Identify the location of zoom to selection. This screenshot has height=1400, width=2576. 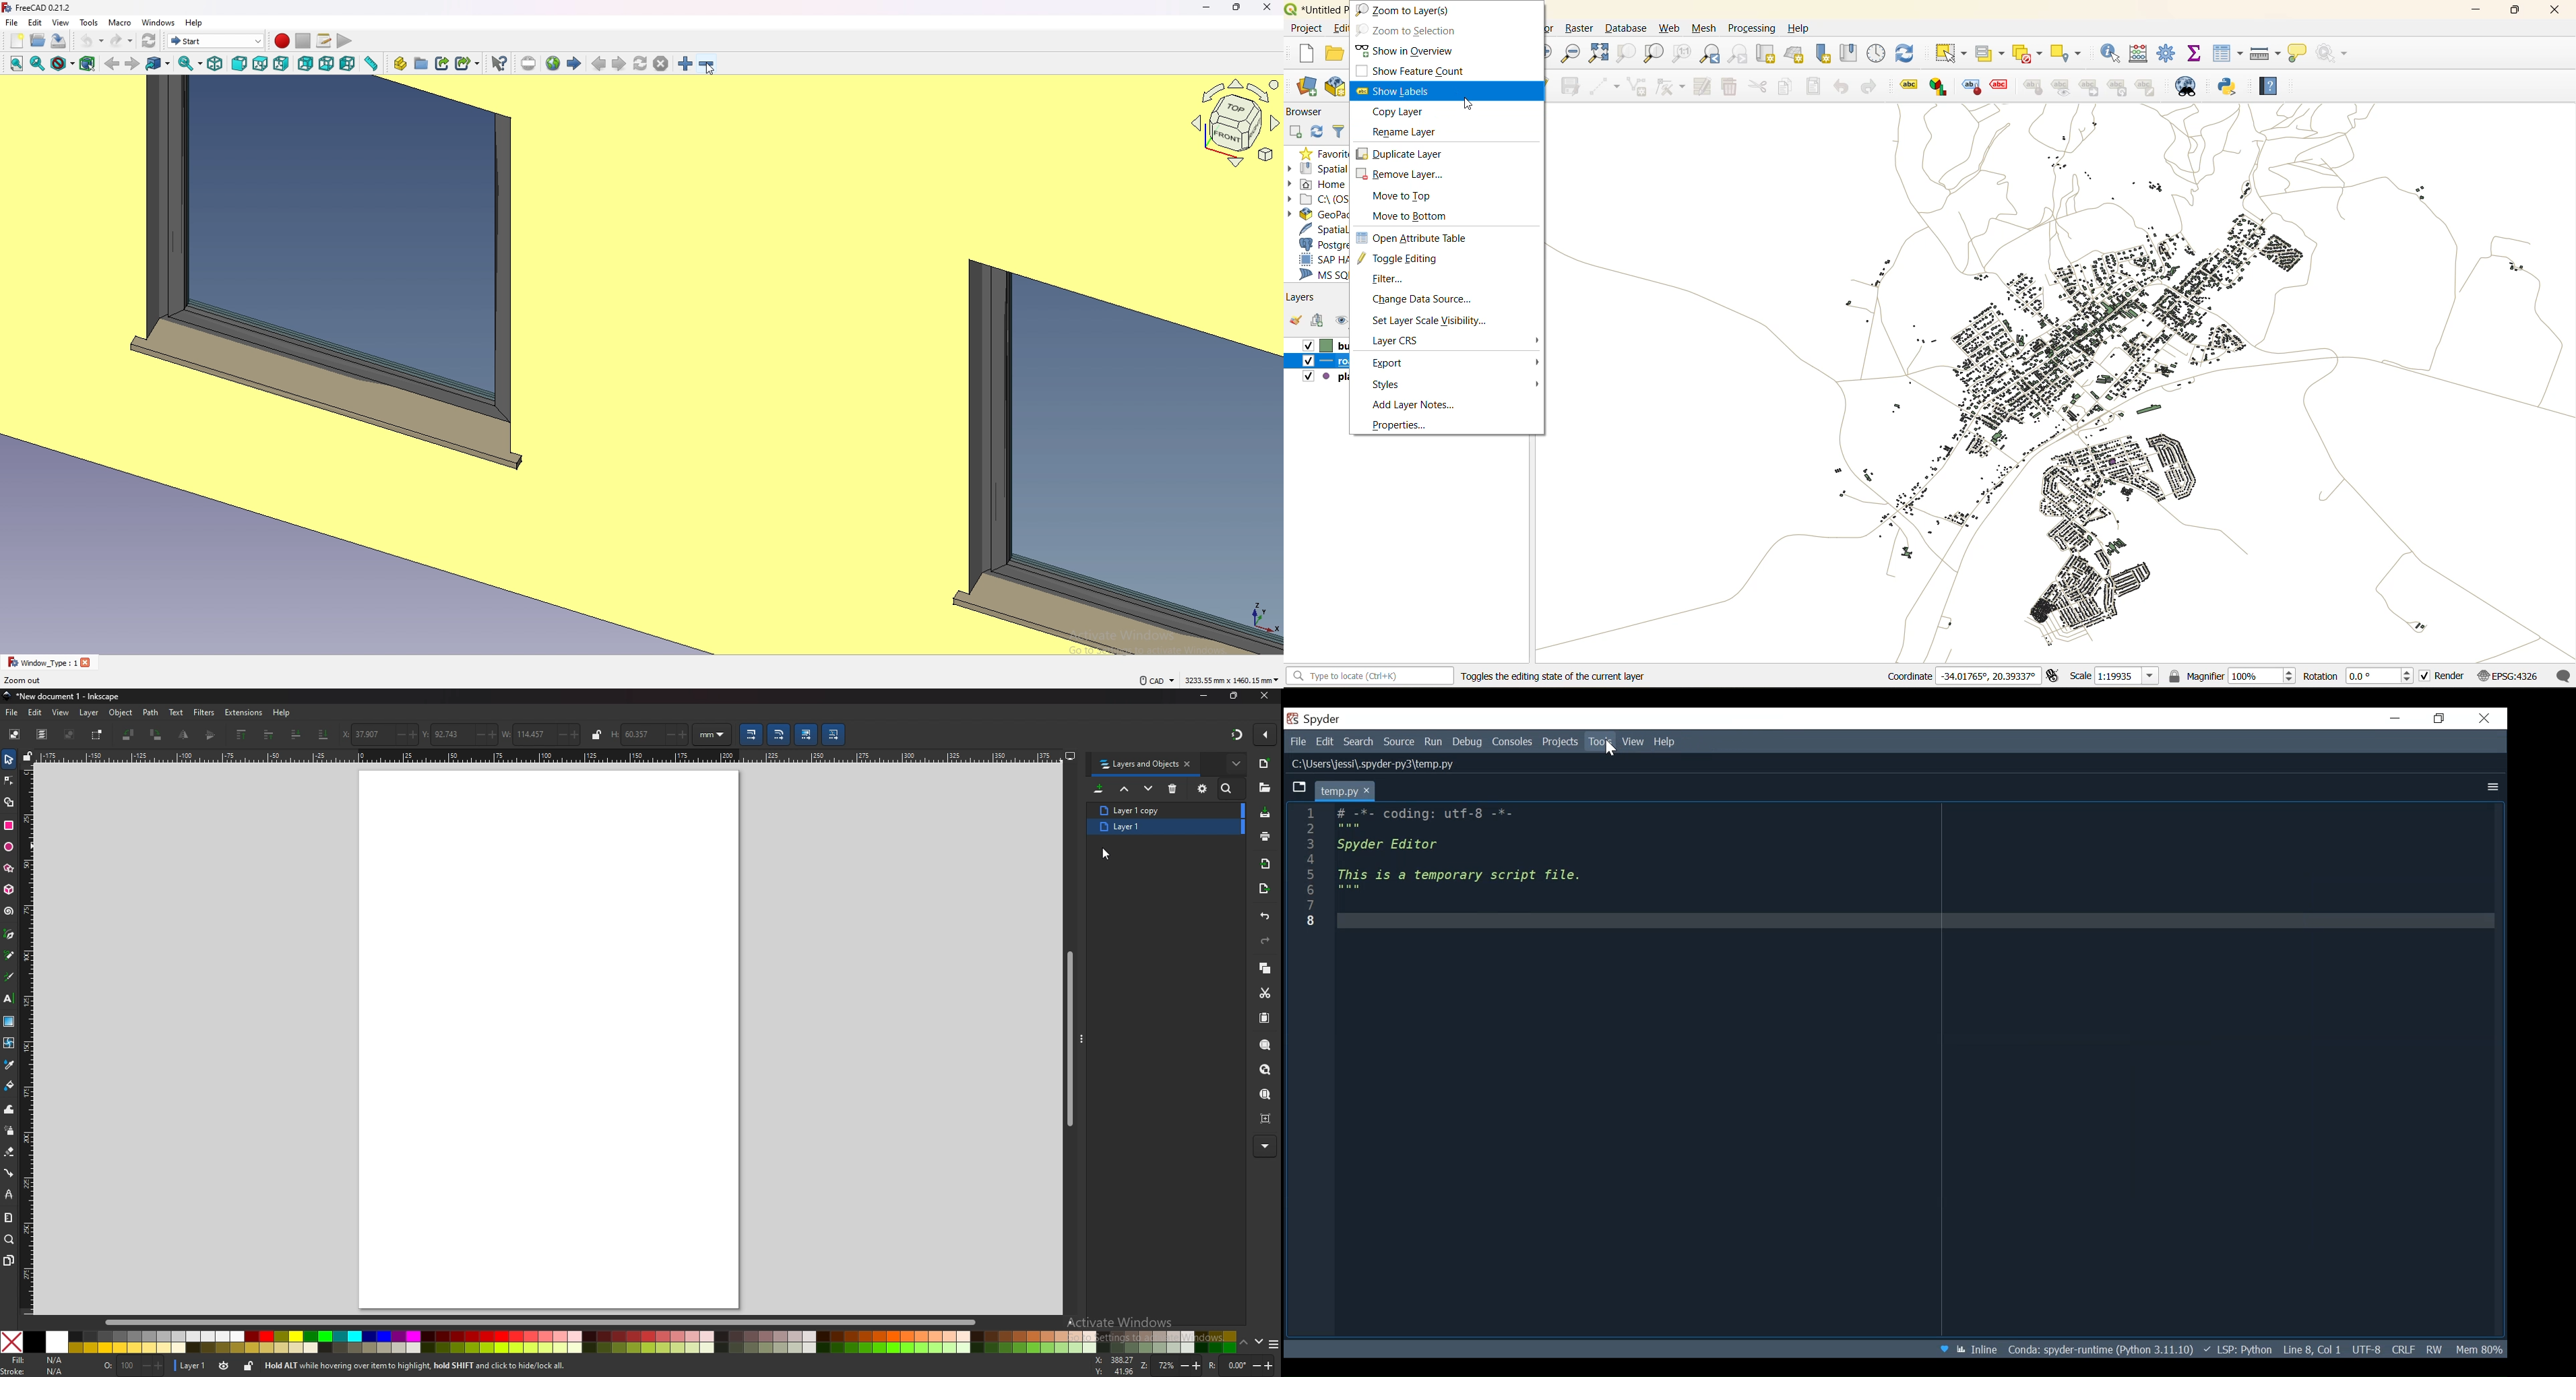
(1410, 30).